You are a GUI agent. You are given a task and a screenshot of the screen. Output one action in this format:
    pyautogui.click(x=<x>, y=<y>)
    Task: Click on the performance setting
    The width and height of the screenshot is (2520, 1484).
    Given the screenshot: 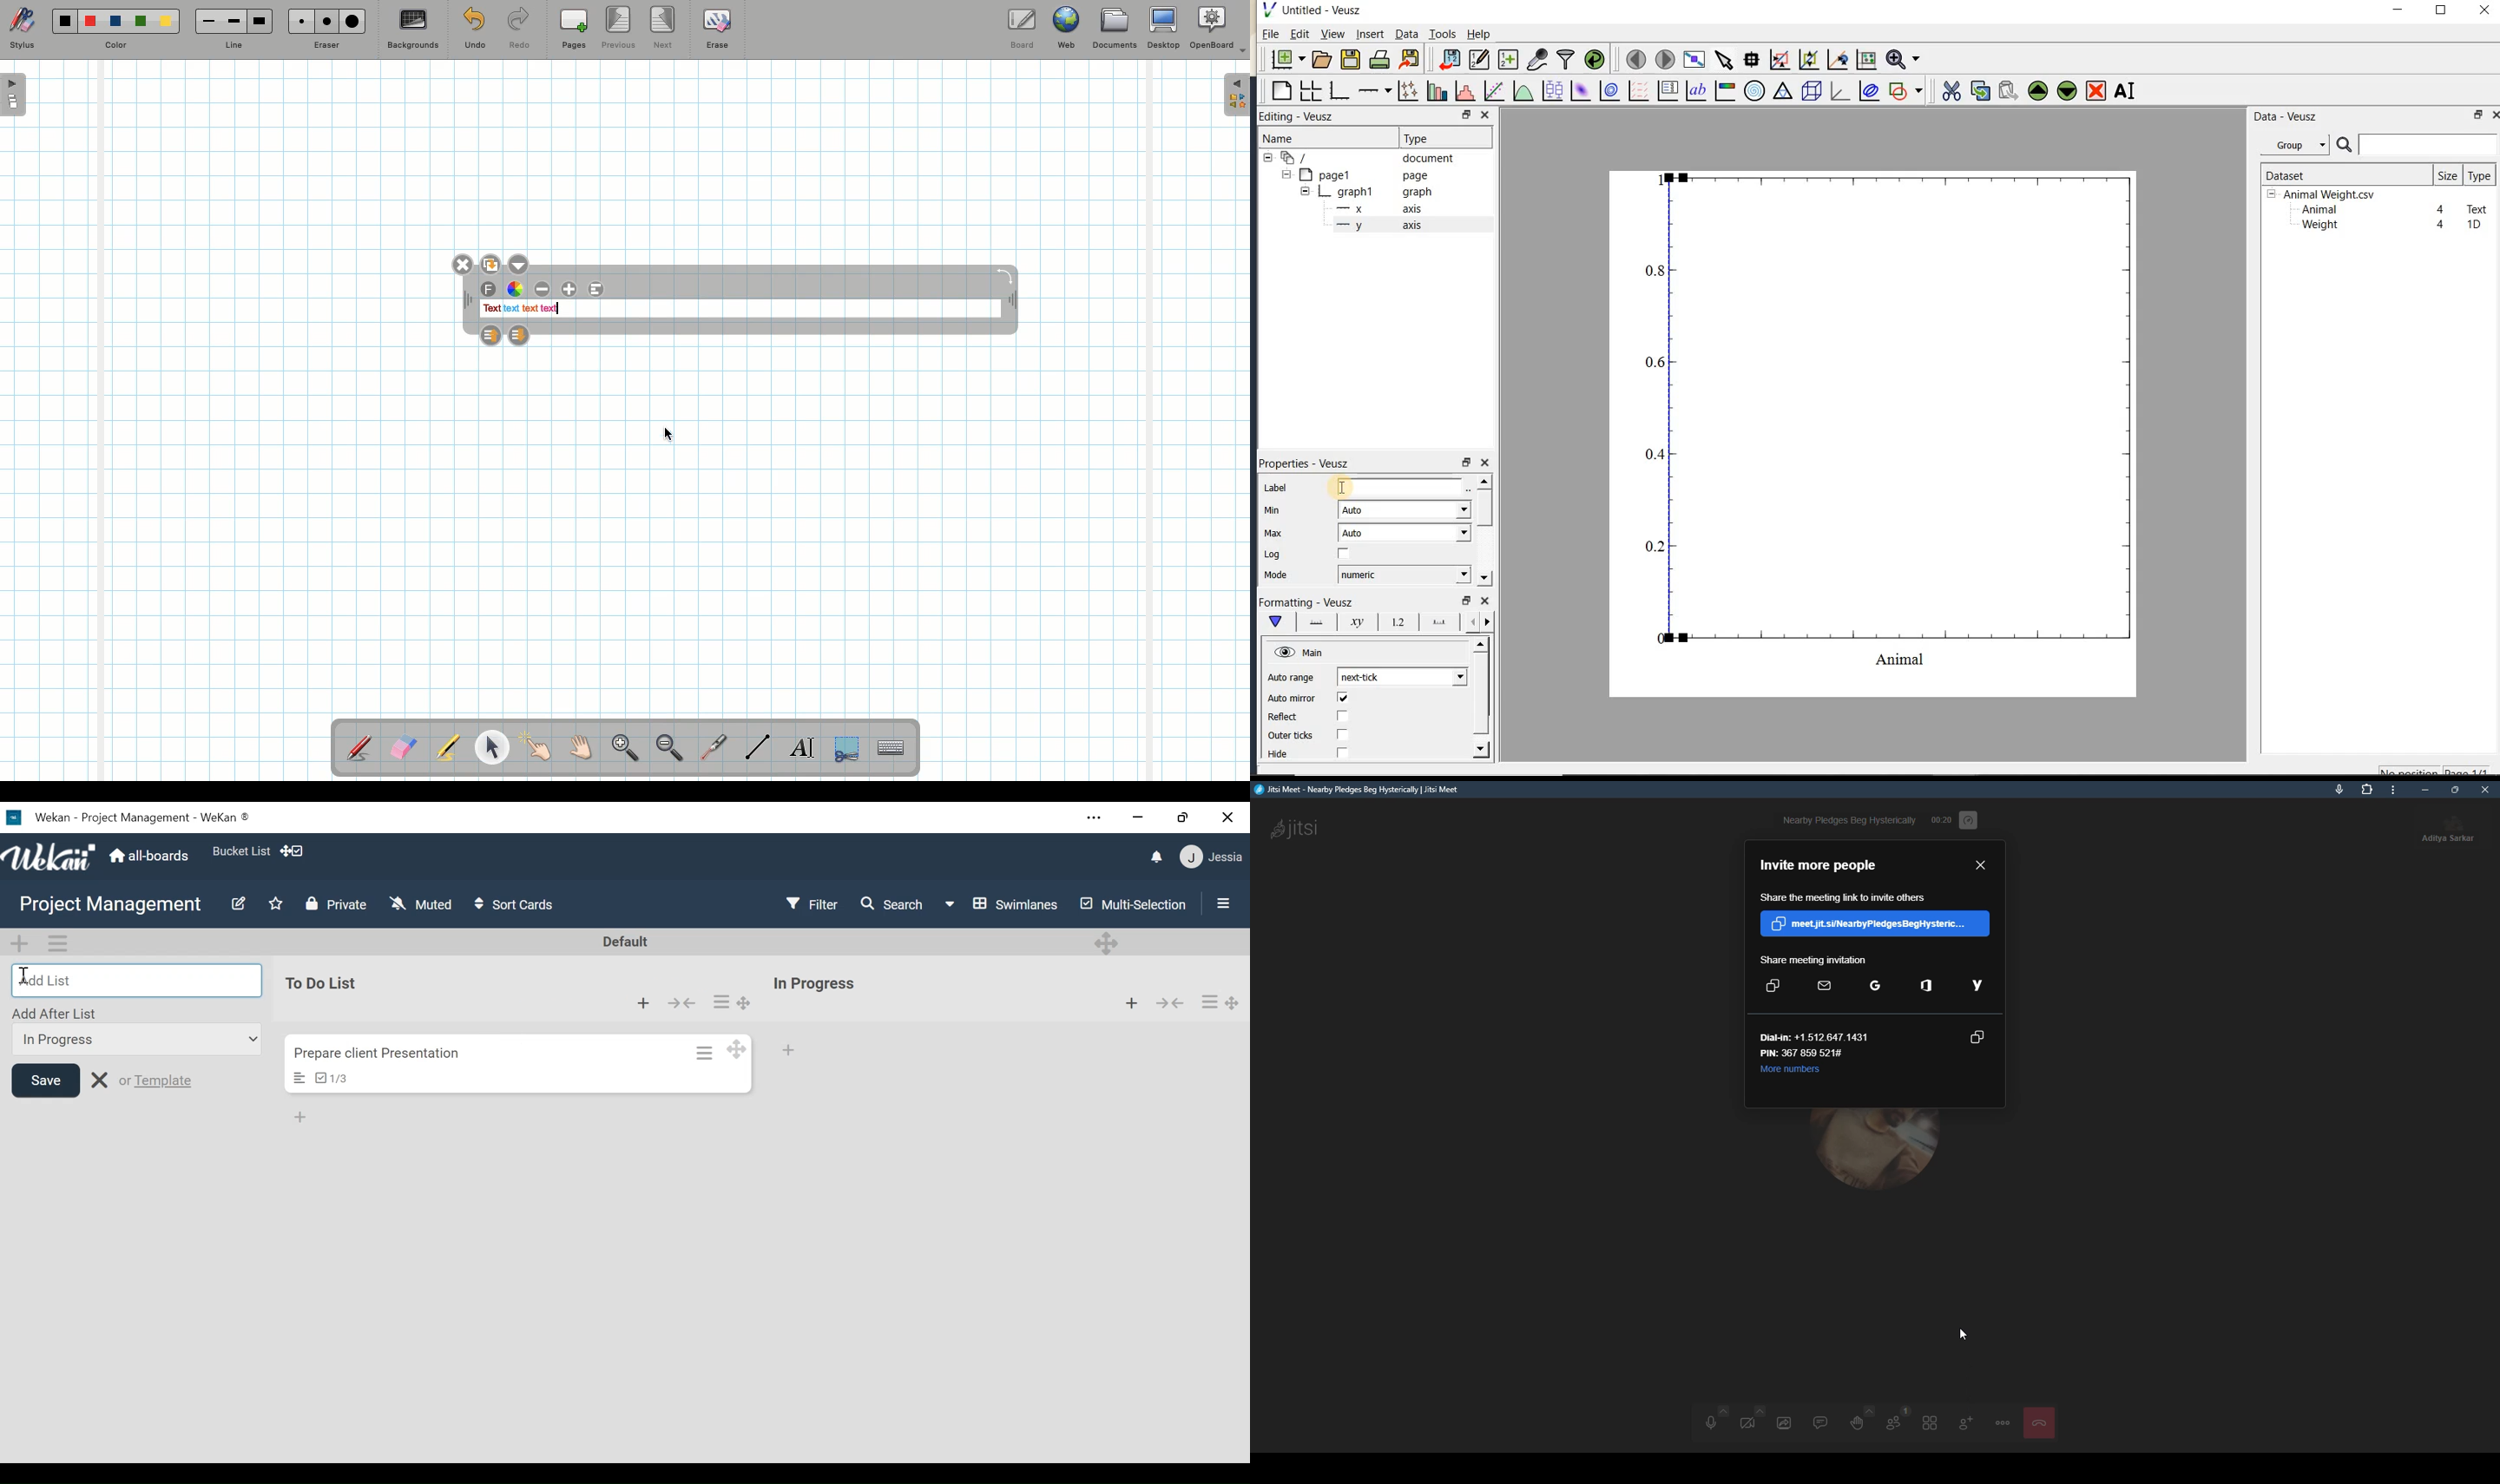 What is the action you would take?
    pyautogui.click(x=1970, y=820)
    